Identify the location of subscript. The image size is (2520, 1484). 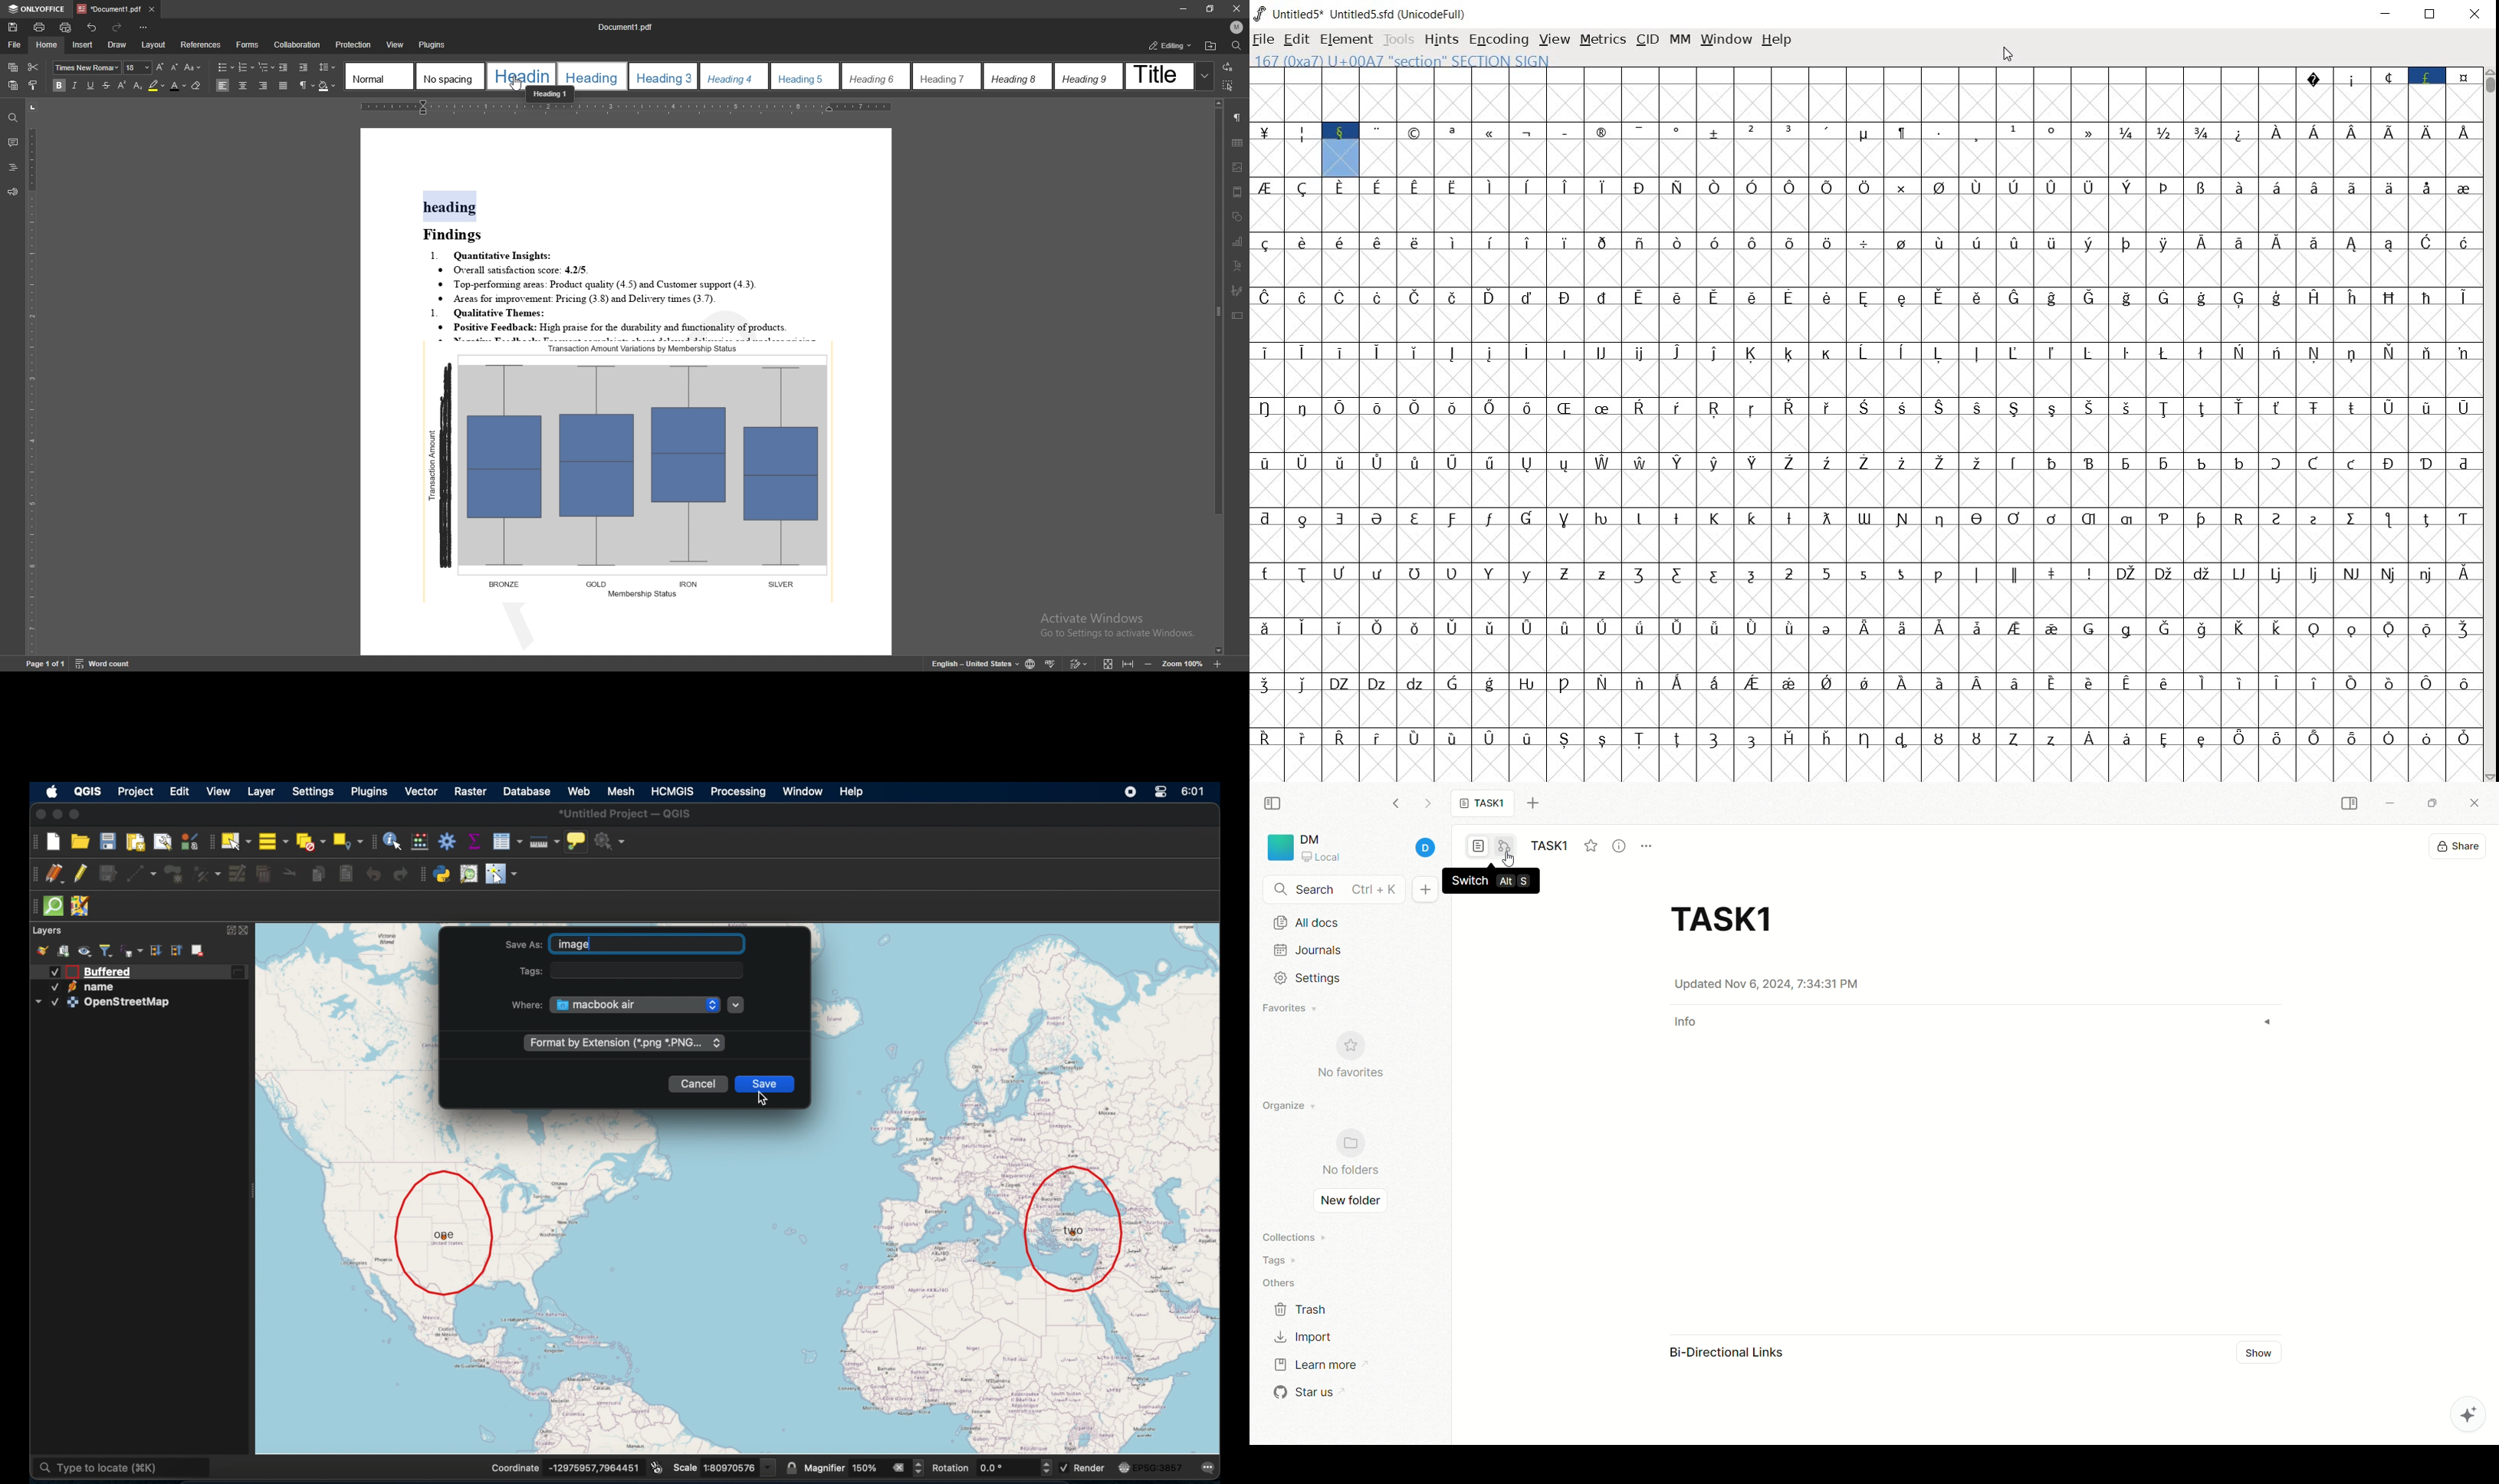
(138, 86).